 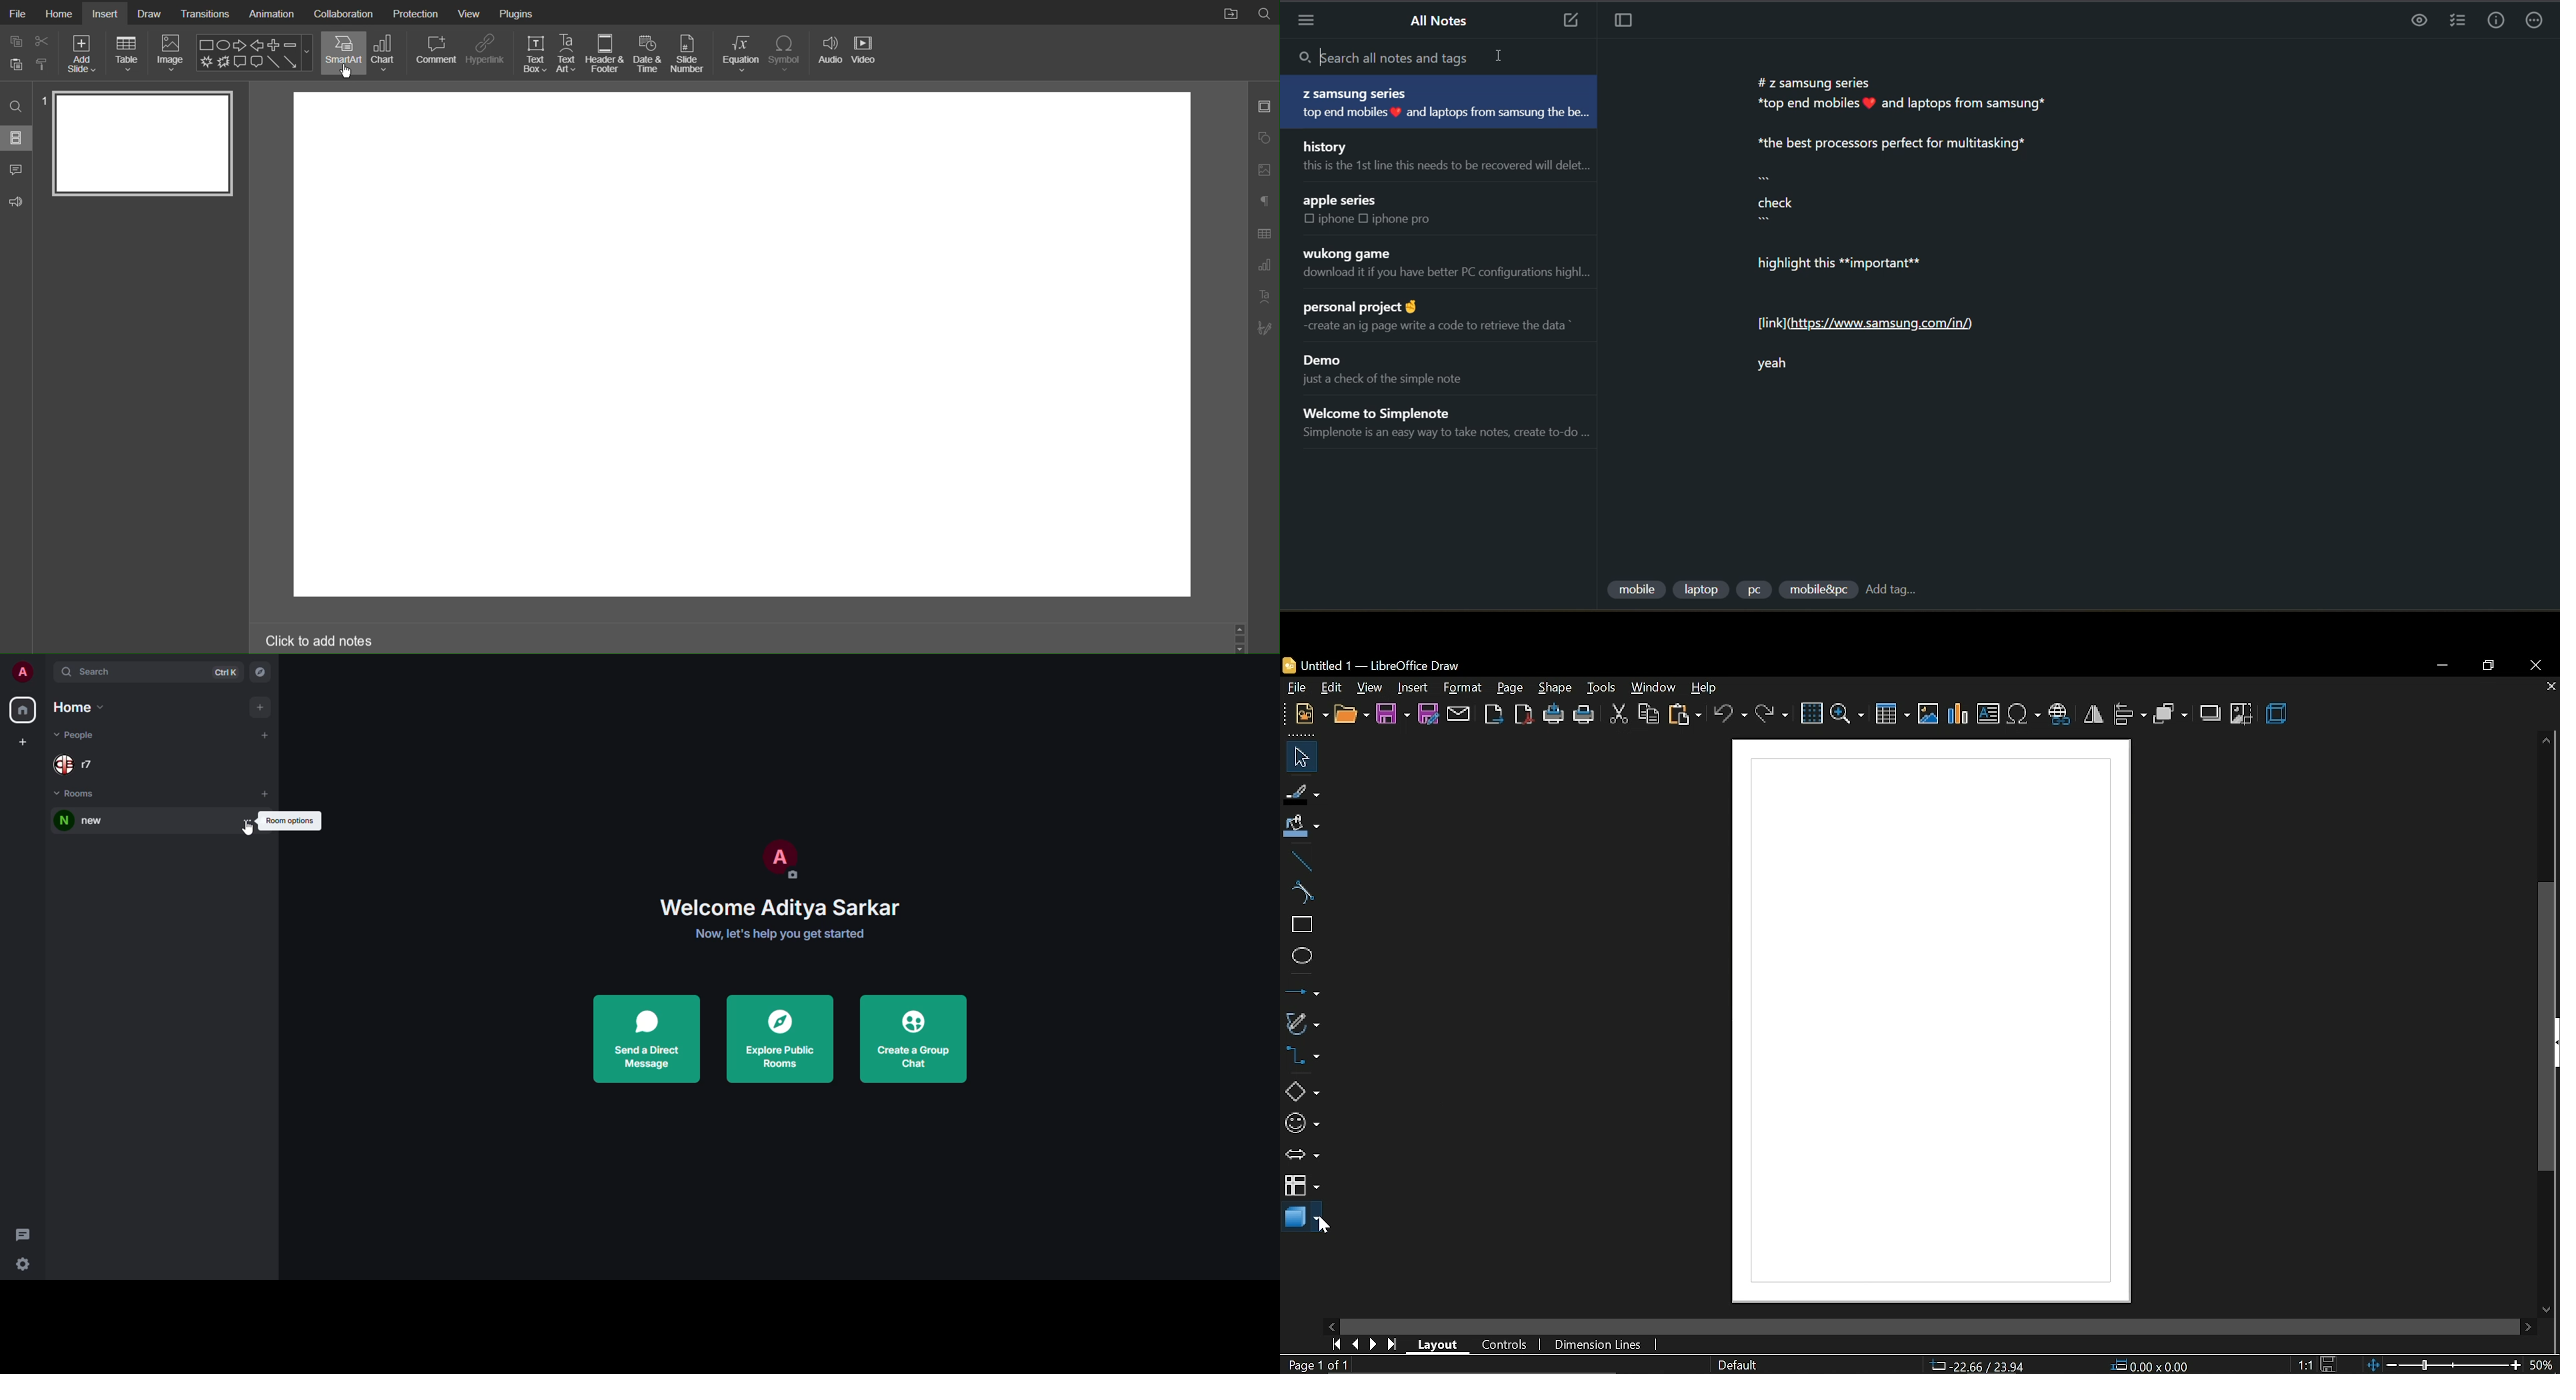 I want to click on  iphone, so click(x=1335, y=219).